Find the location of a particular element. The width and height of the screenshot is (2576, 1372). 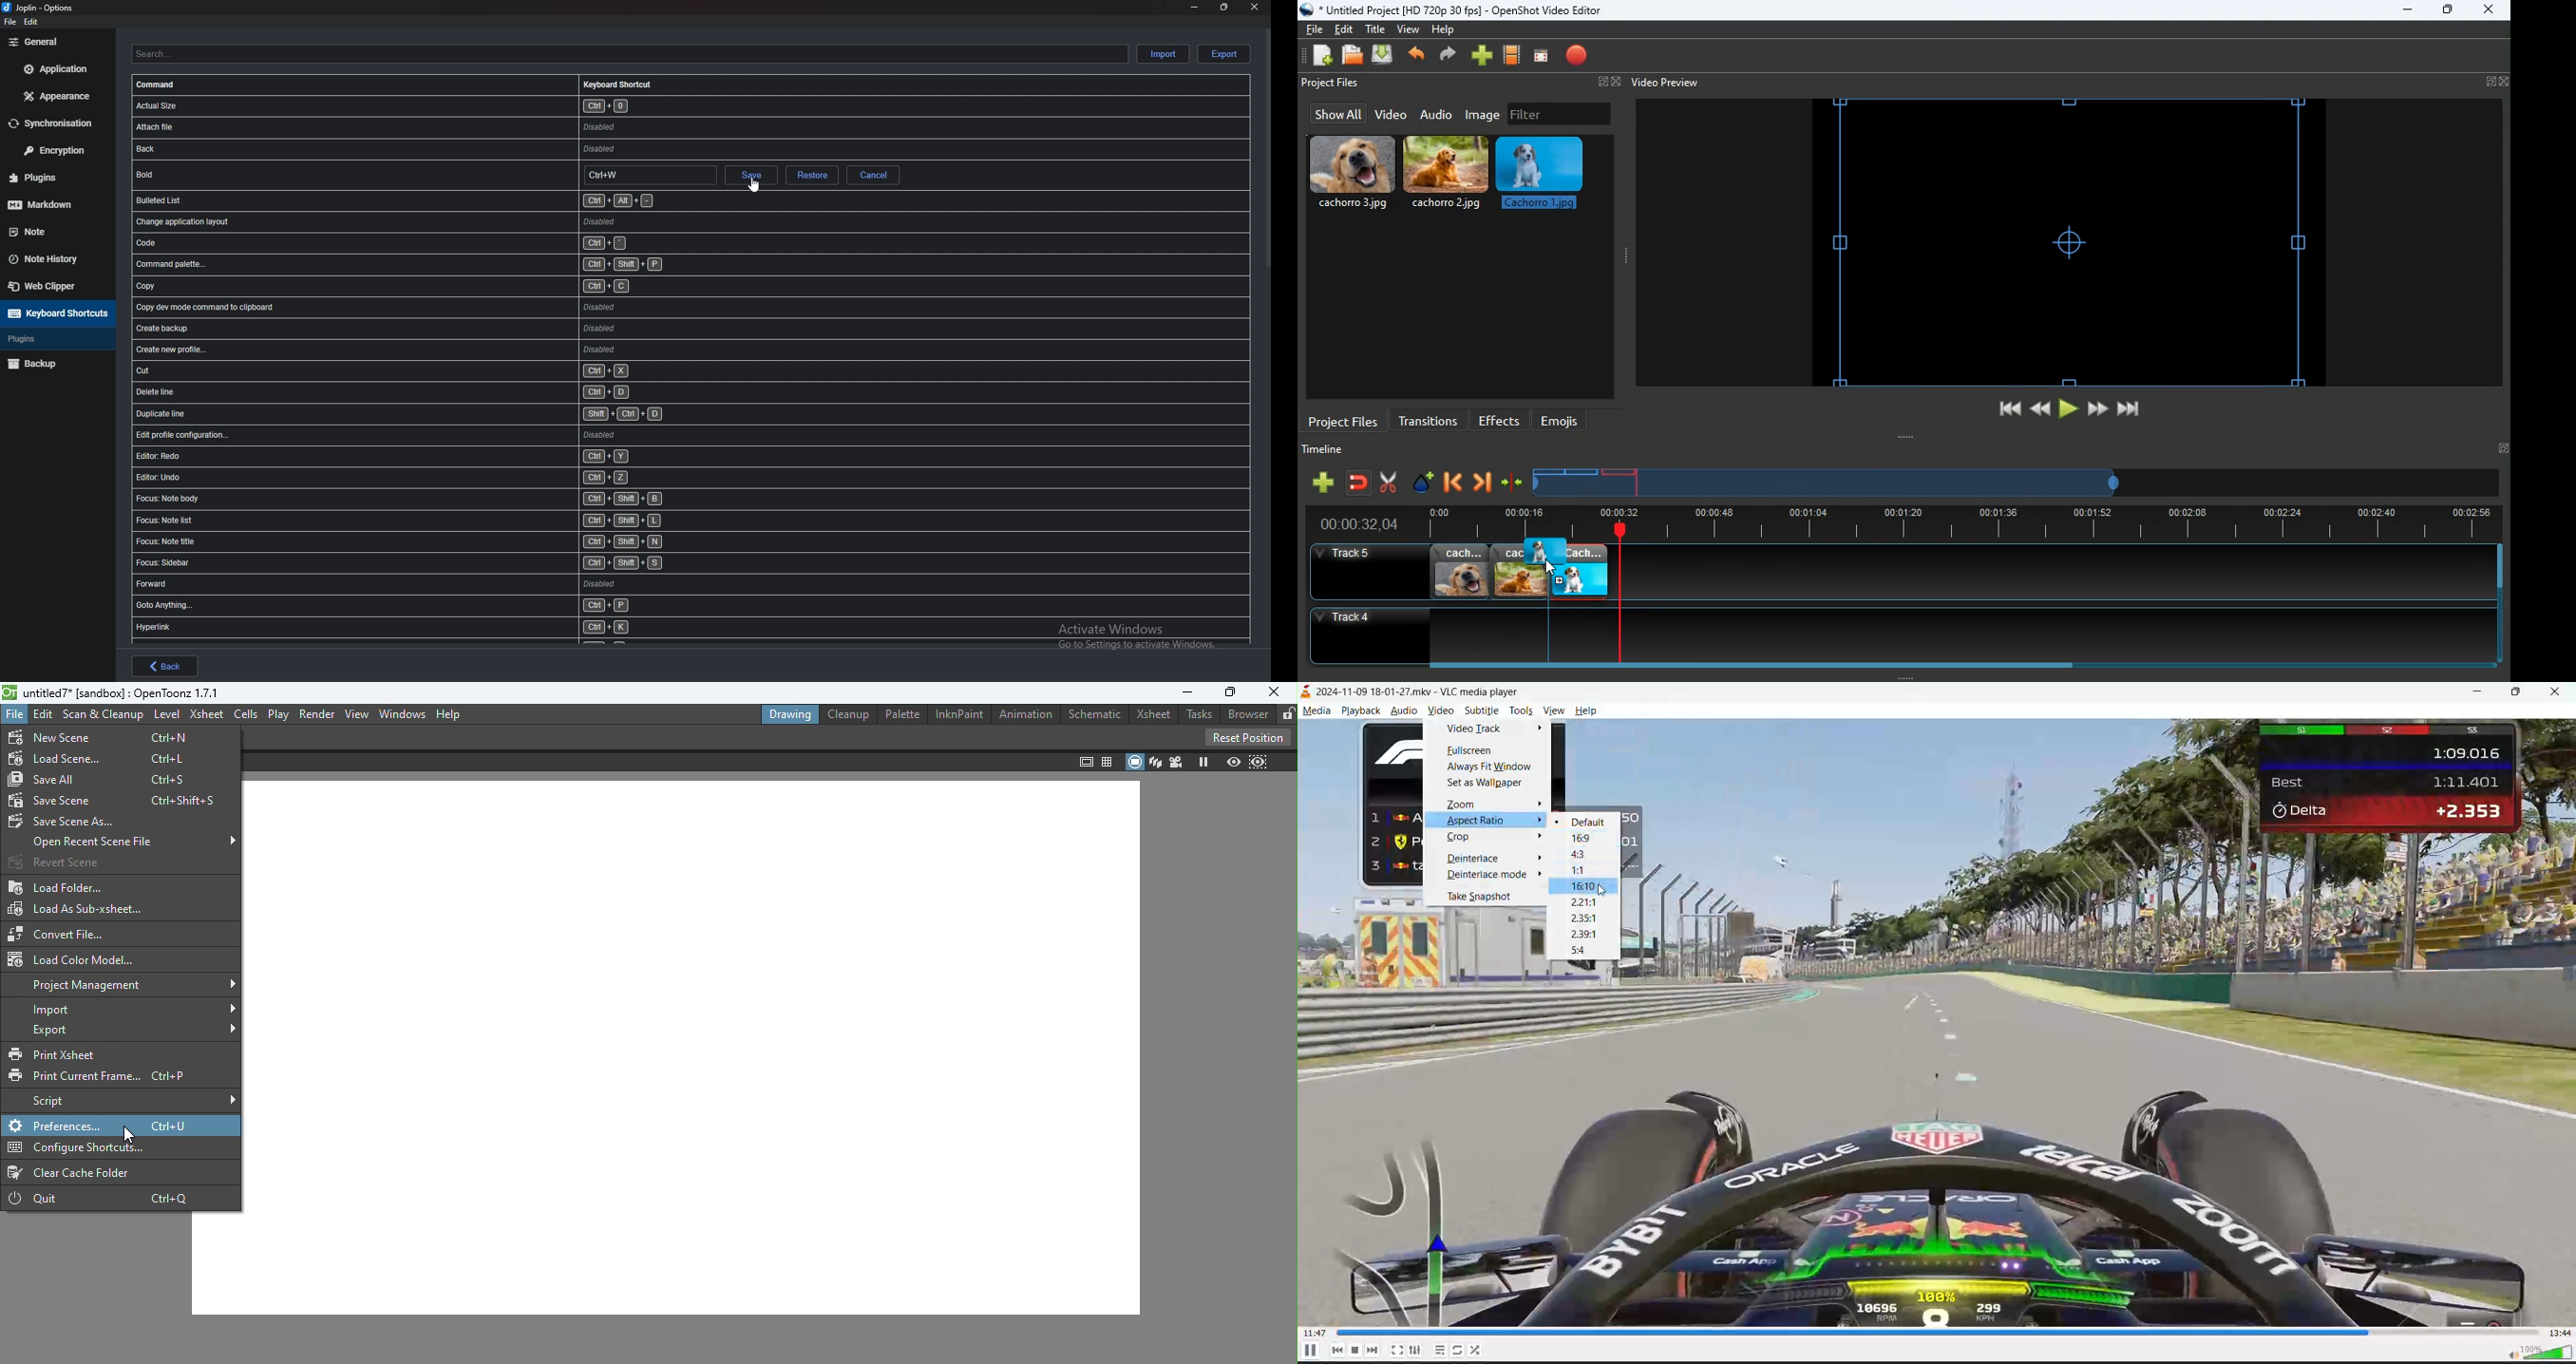

set as wallpaper is located at coordinates (1489, 784).